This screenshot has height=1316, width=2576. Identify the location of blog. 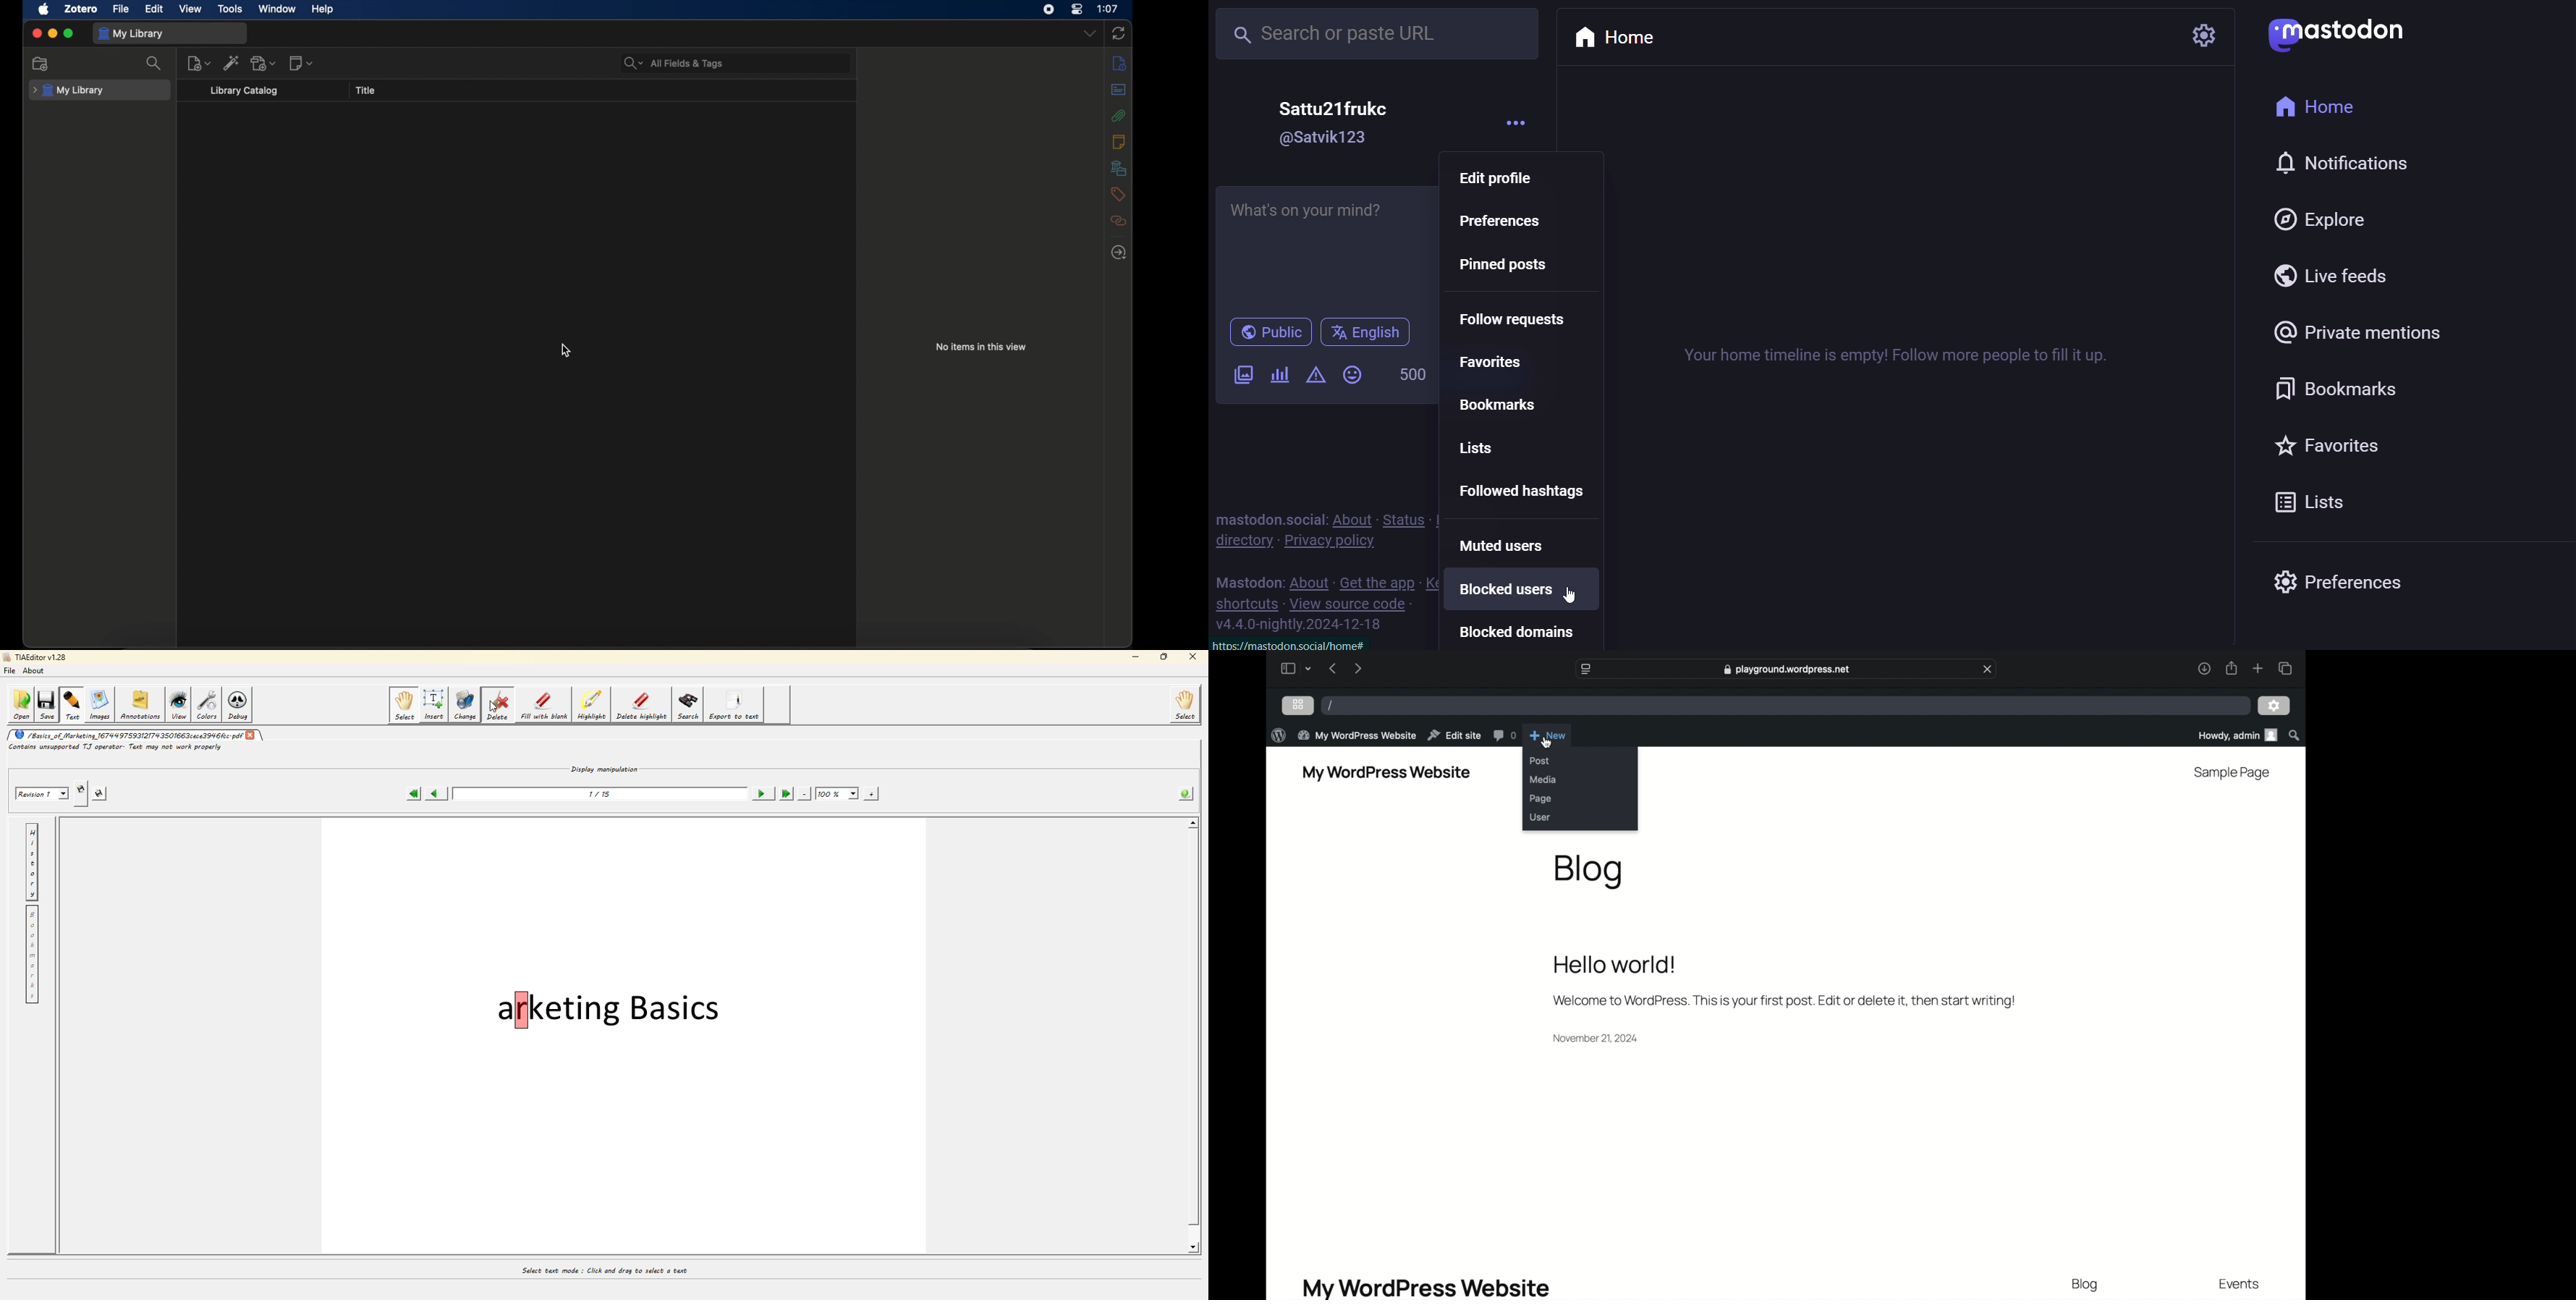
(2086, 1286).